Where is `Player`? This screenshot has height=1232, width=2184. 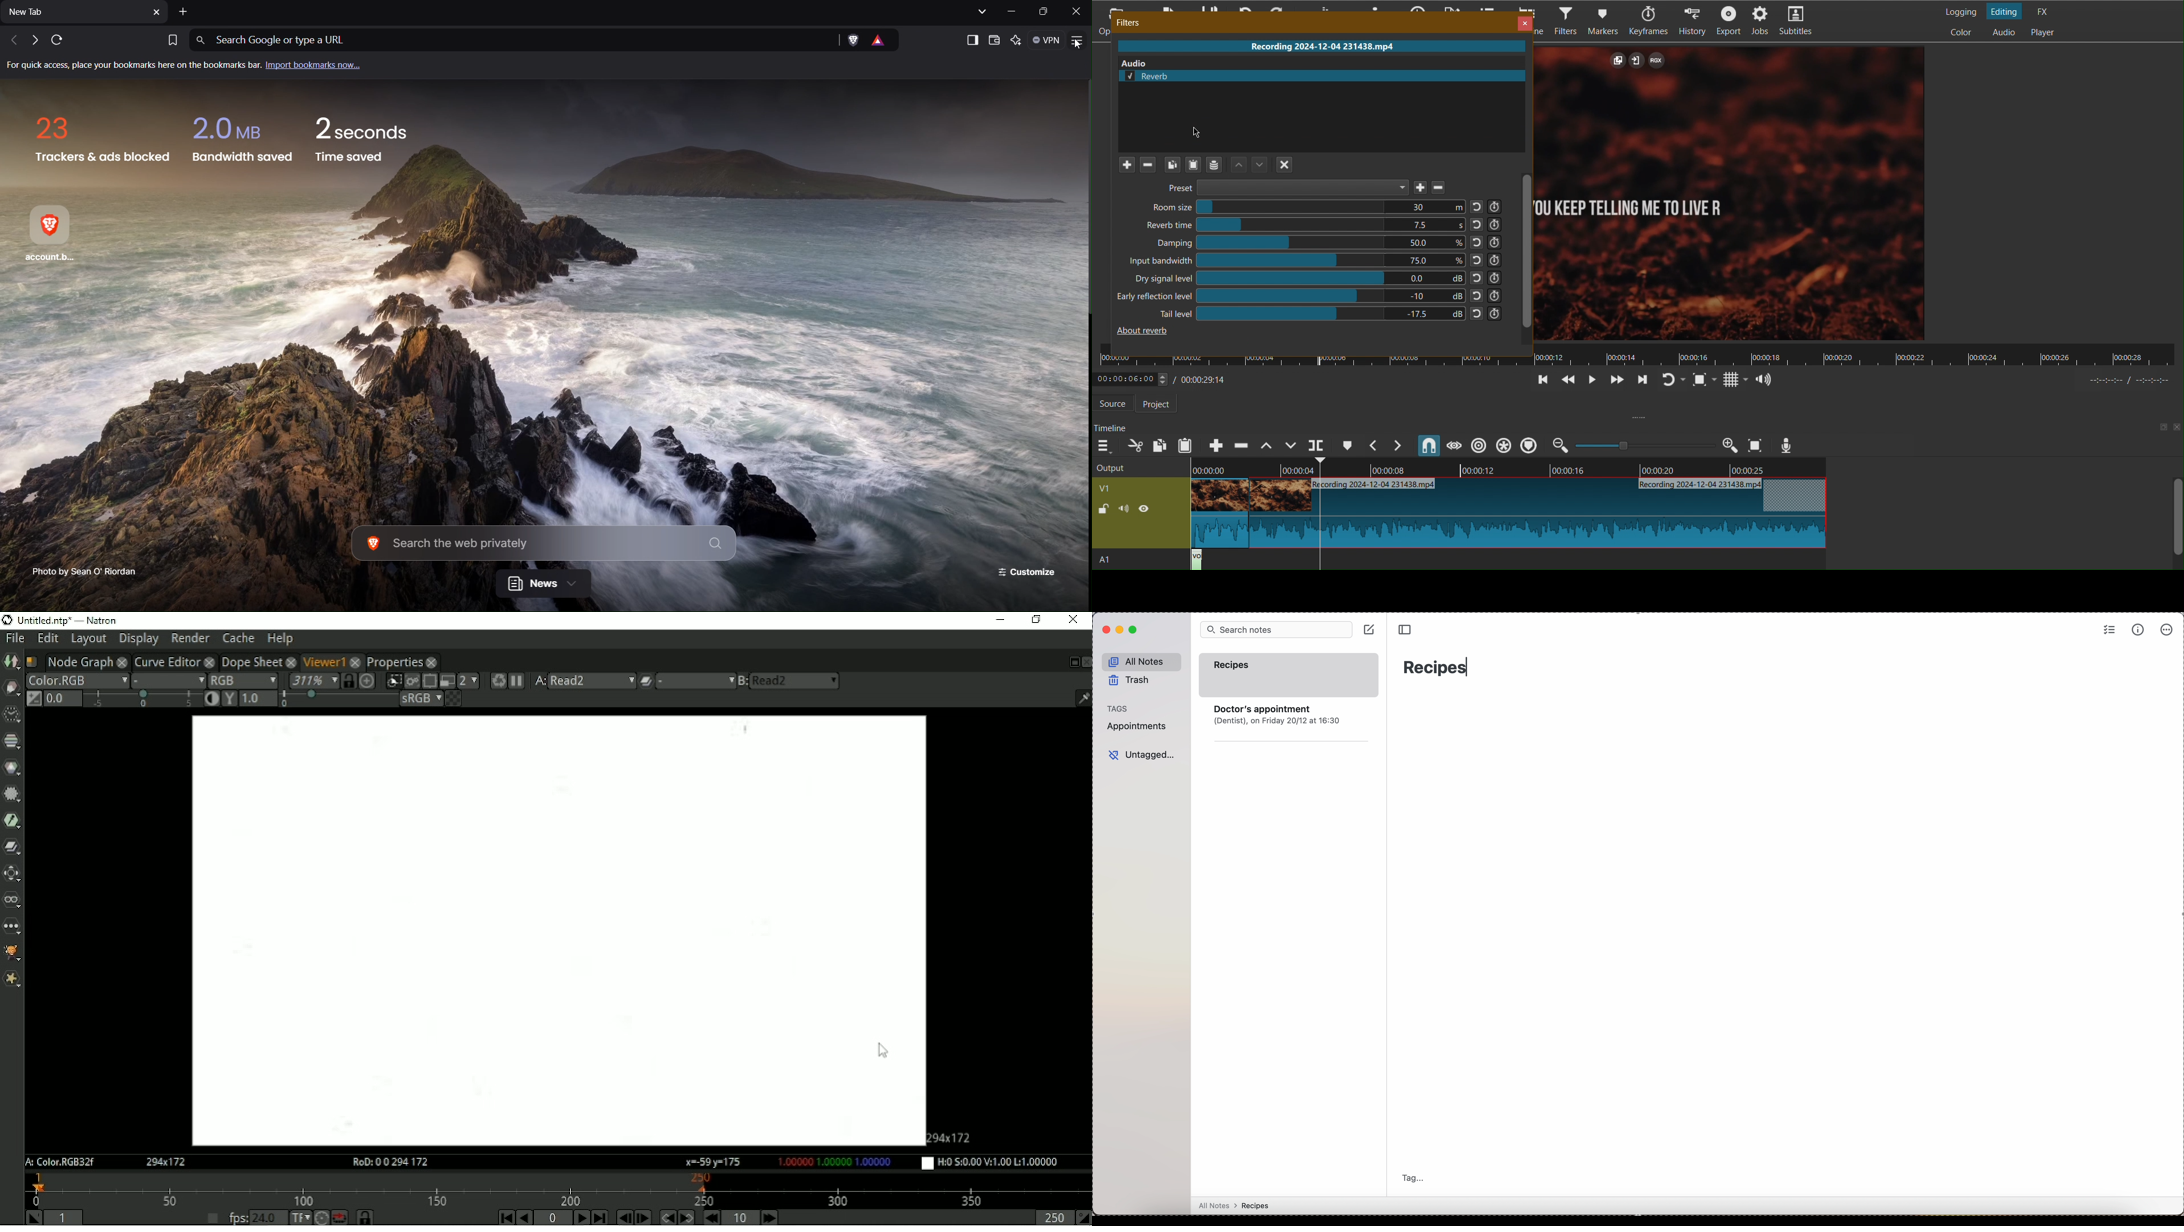
Player is located at coordinates (2045, 33).